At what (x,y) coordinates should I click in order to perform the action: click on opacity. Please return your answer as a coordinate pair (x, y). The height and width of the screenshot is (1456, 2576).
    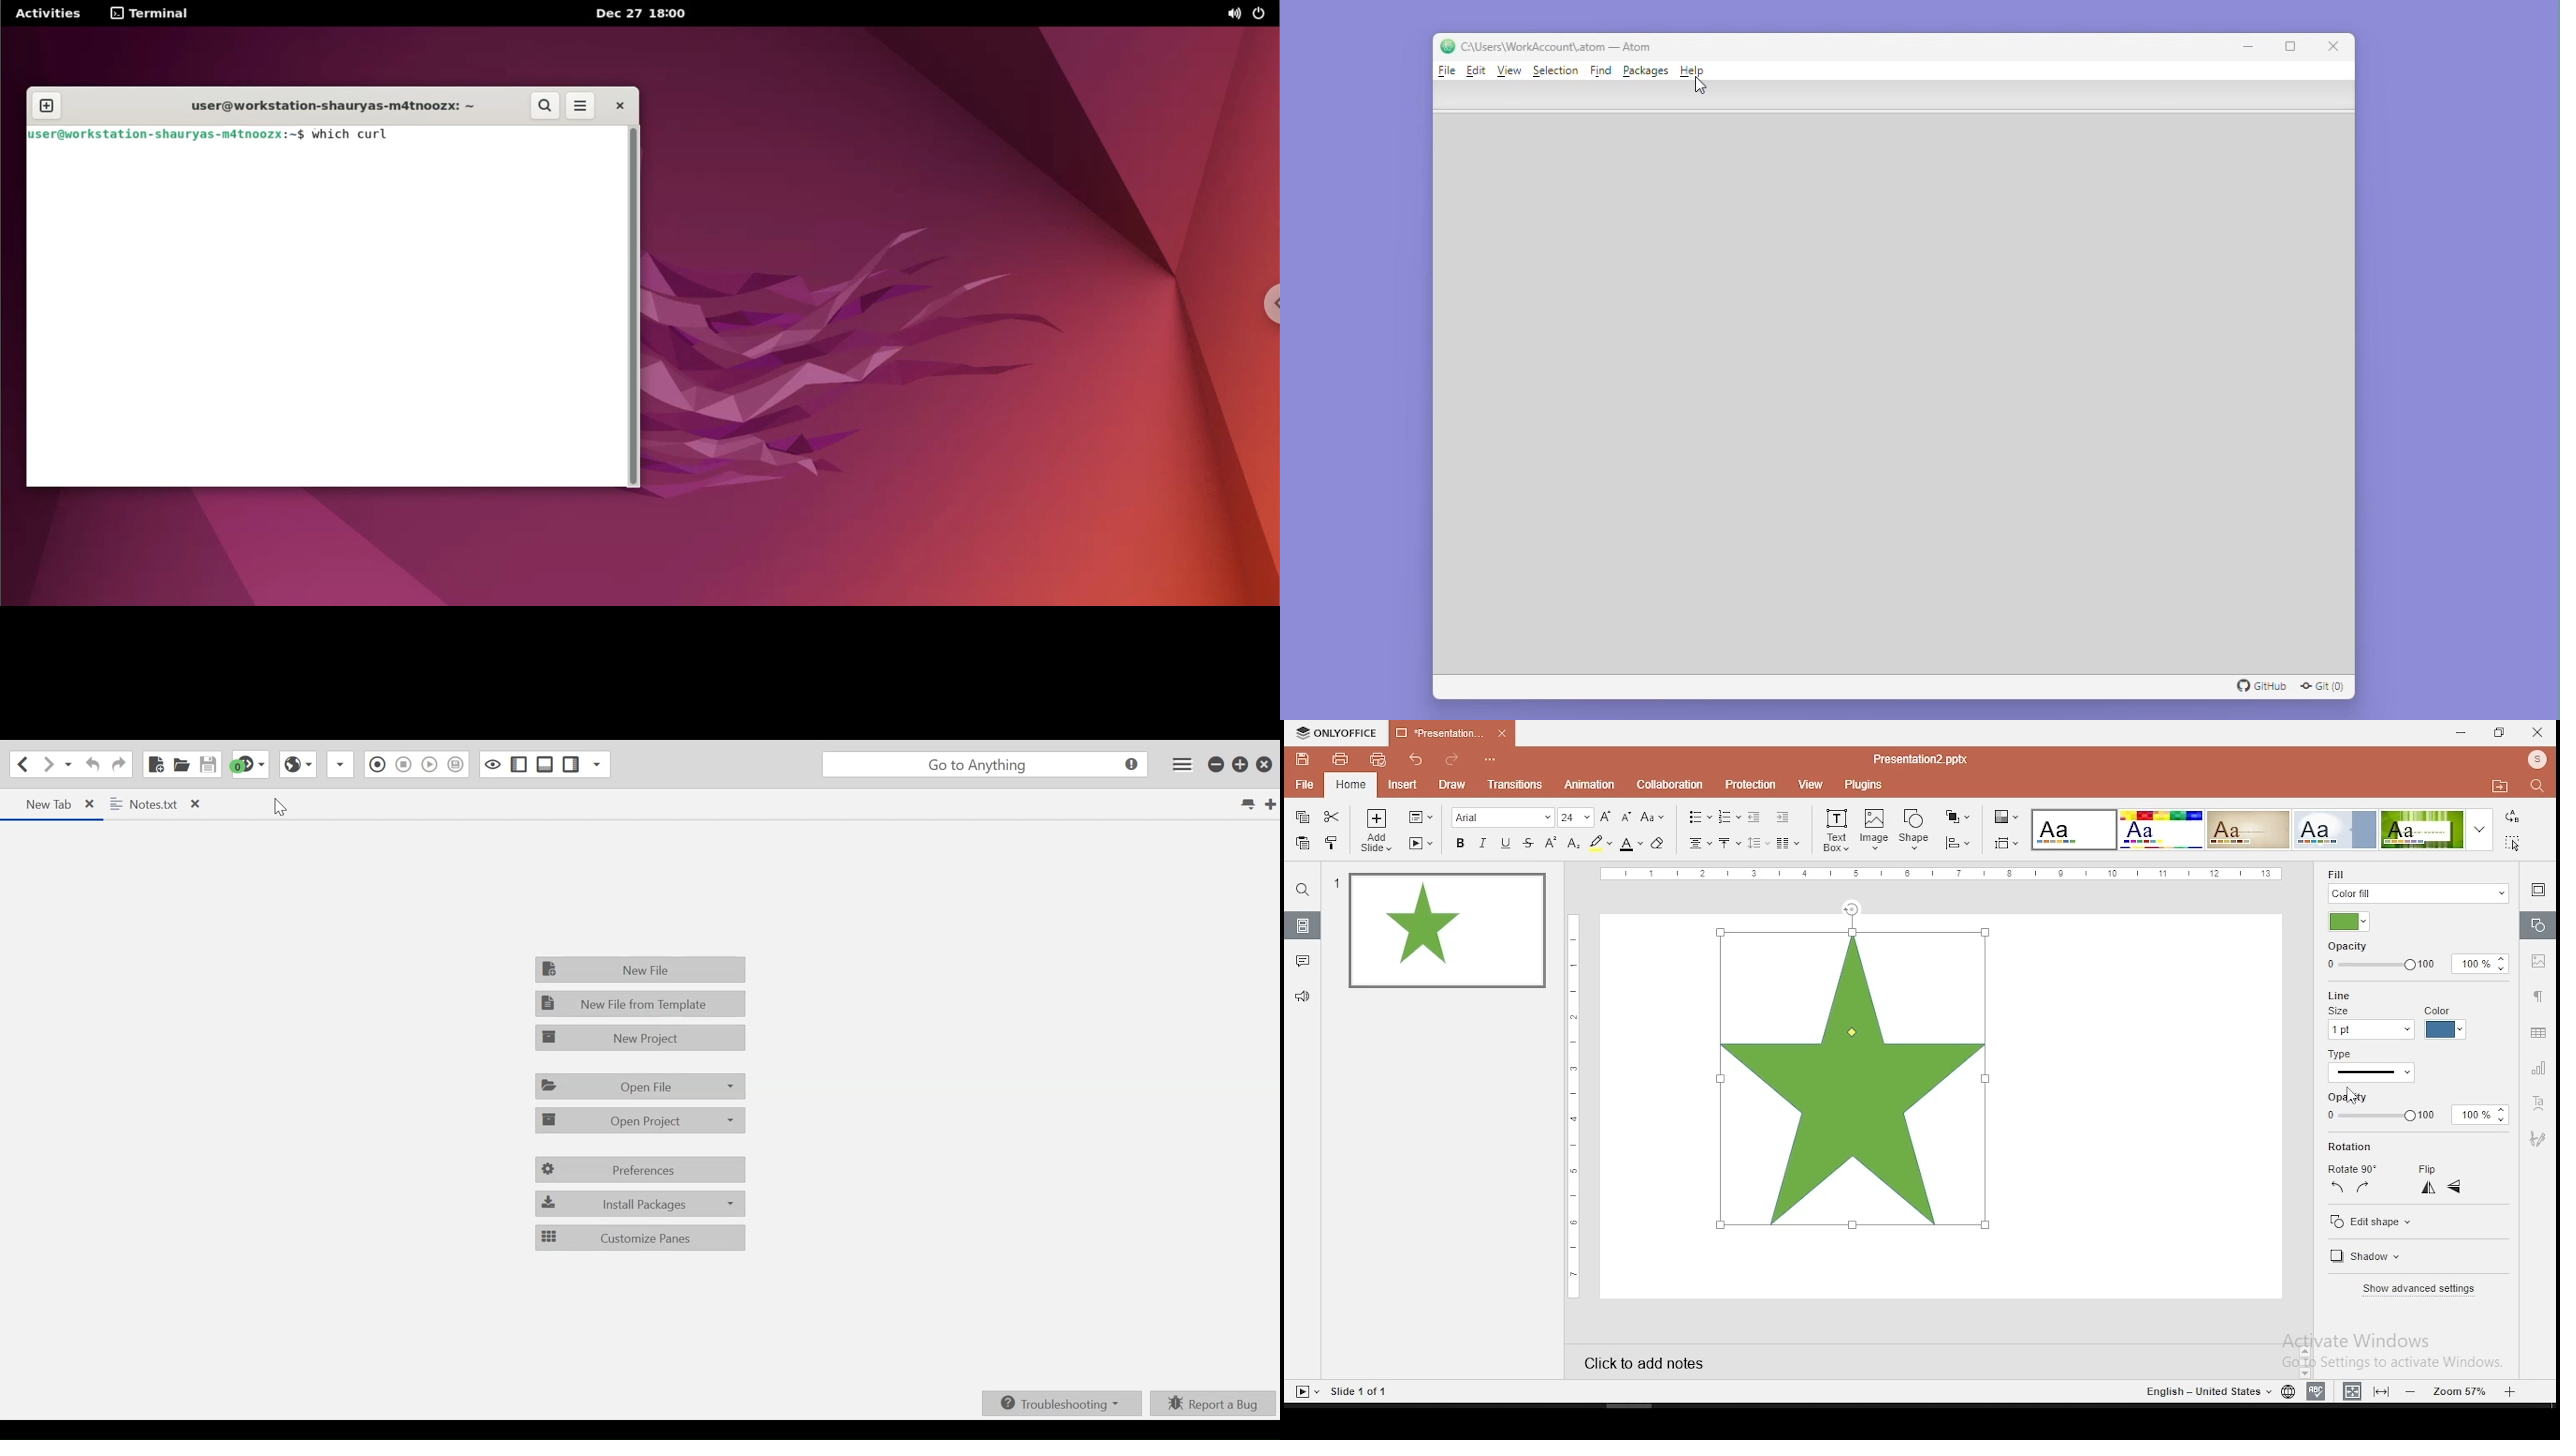
    Looking at the image, I should click on (2414, 957).